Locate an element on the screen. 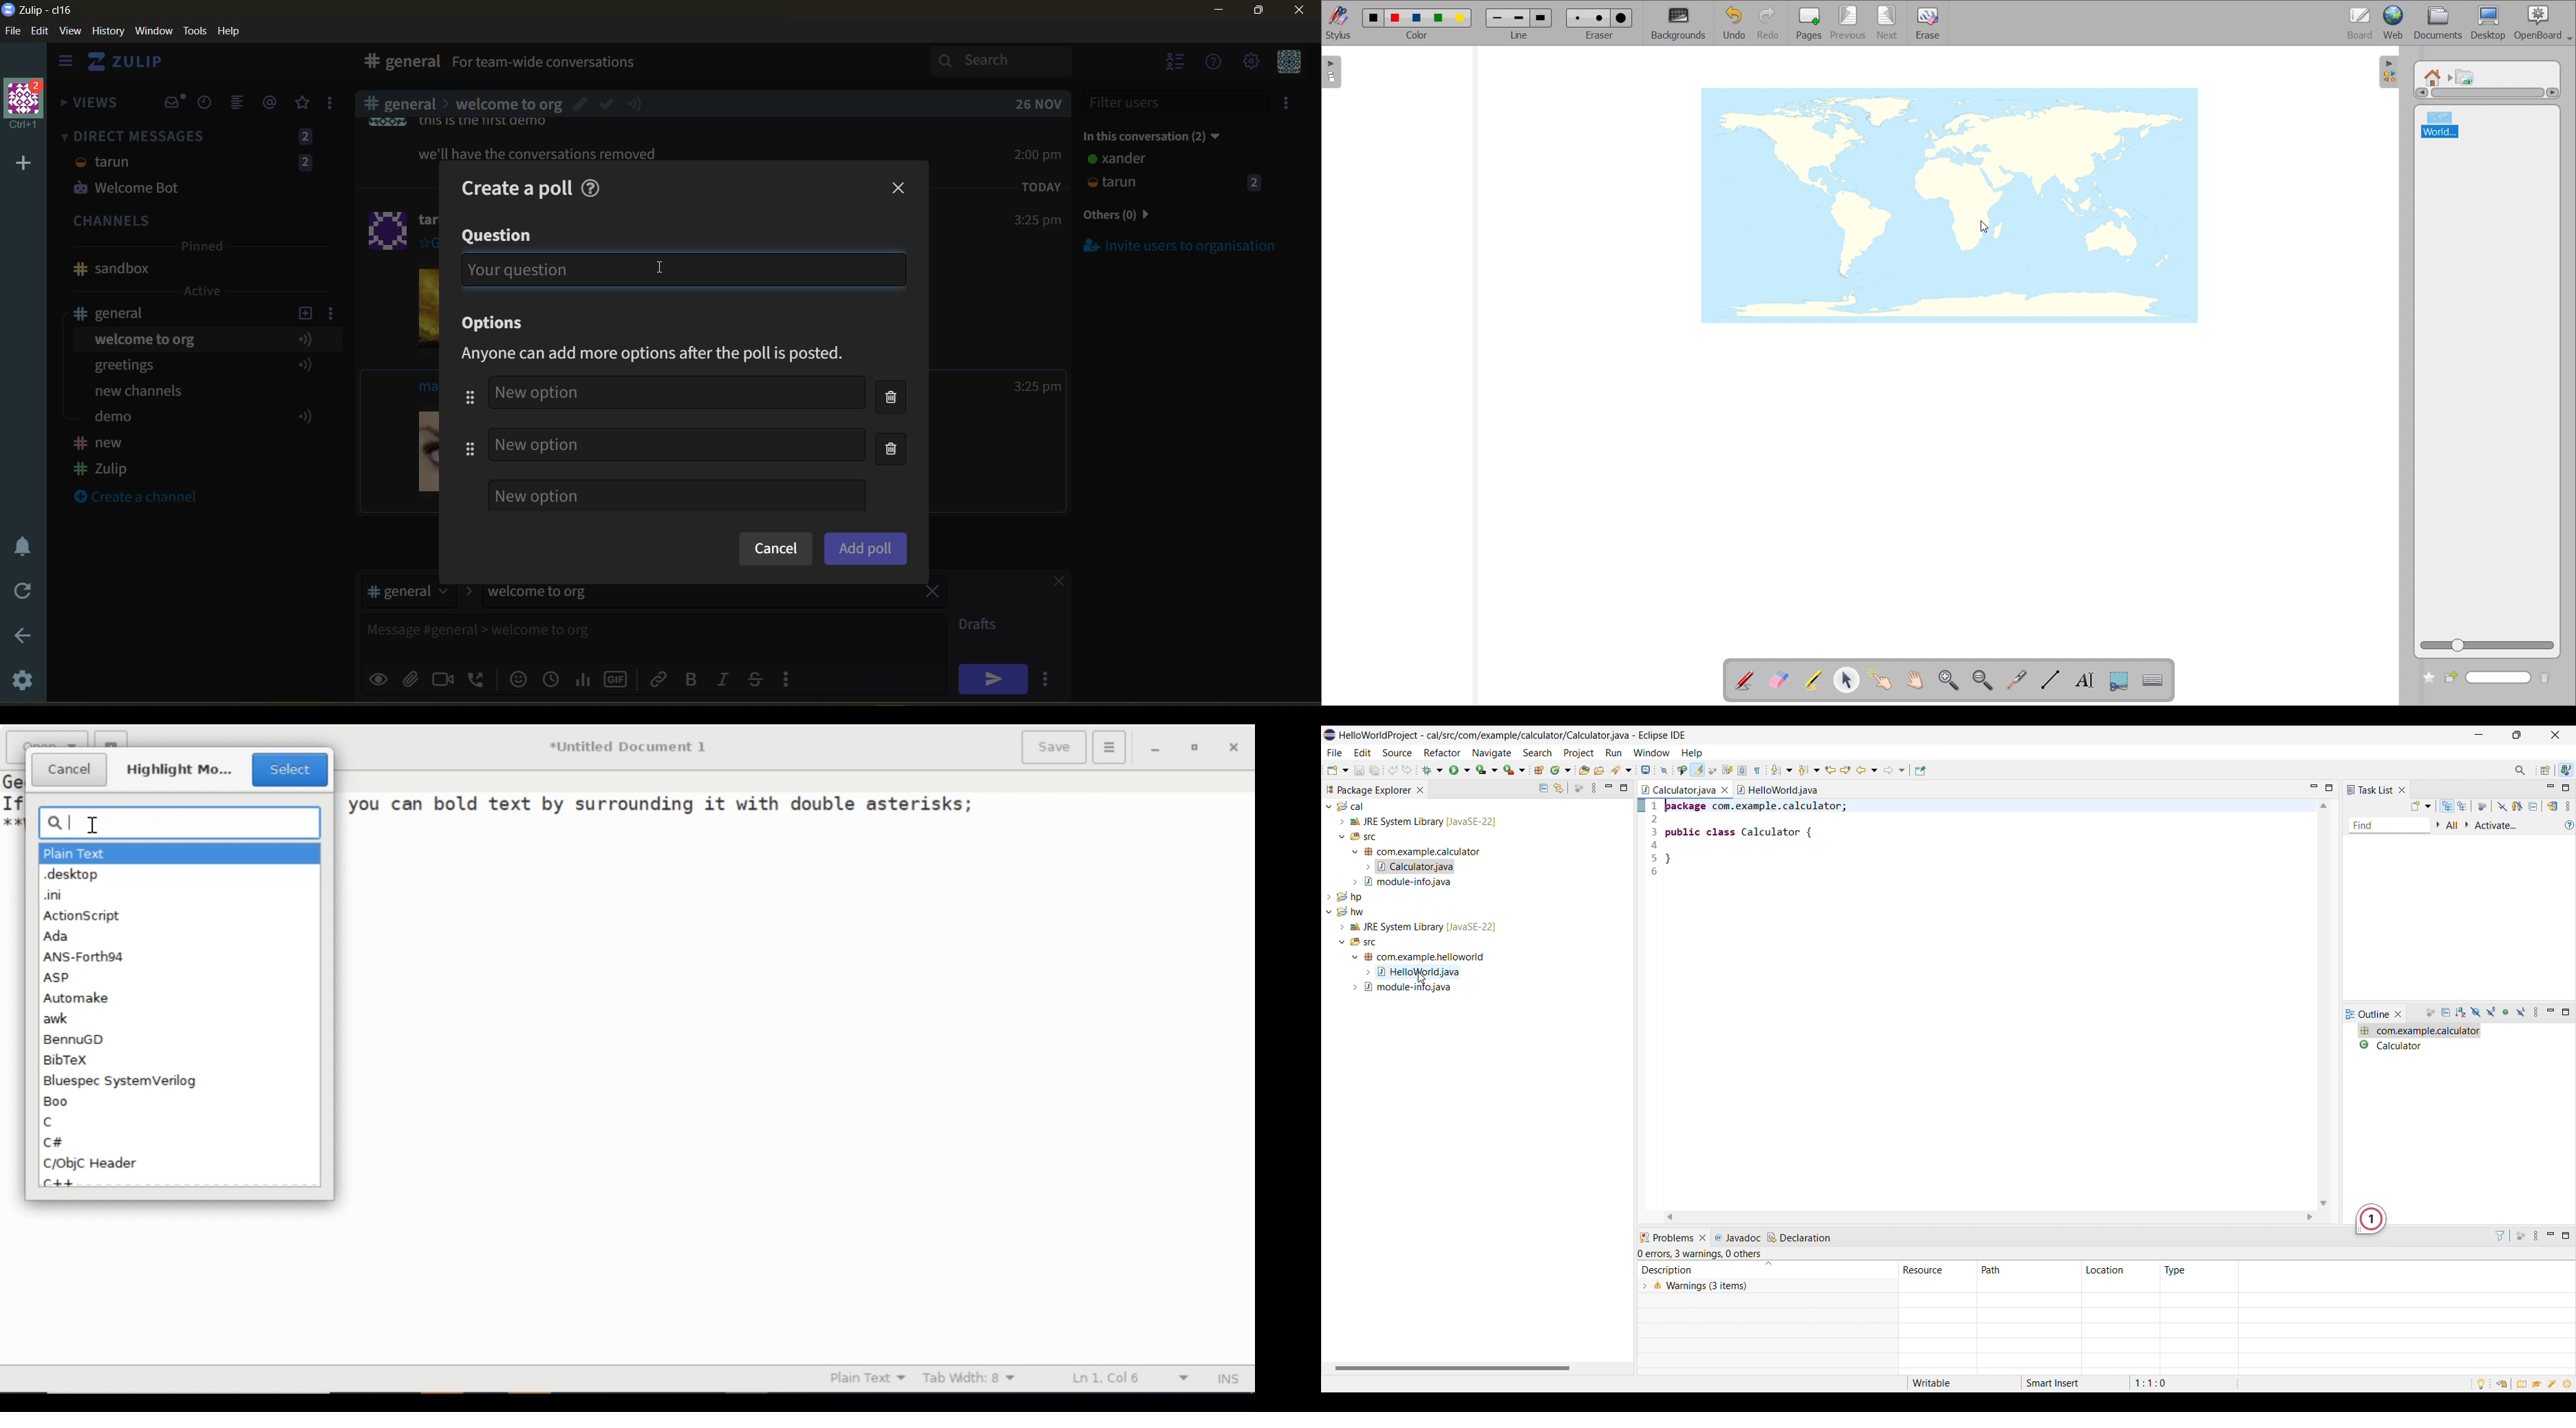 Image resolution: width=2576 pixels, height=1428 pixels. New Java class options is located at coordinates (1561, 769).